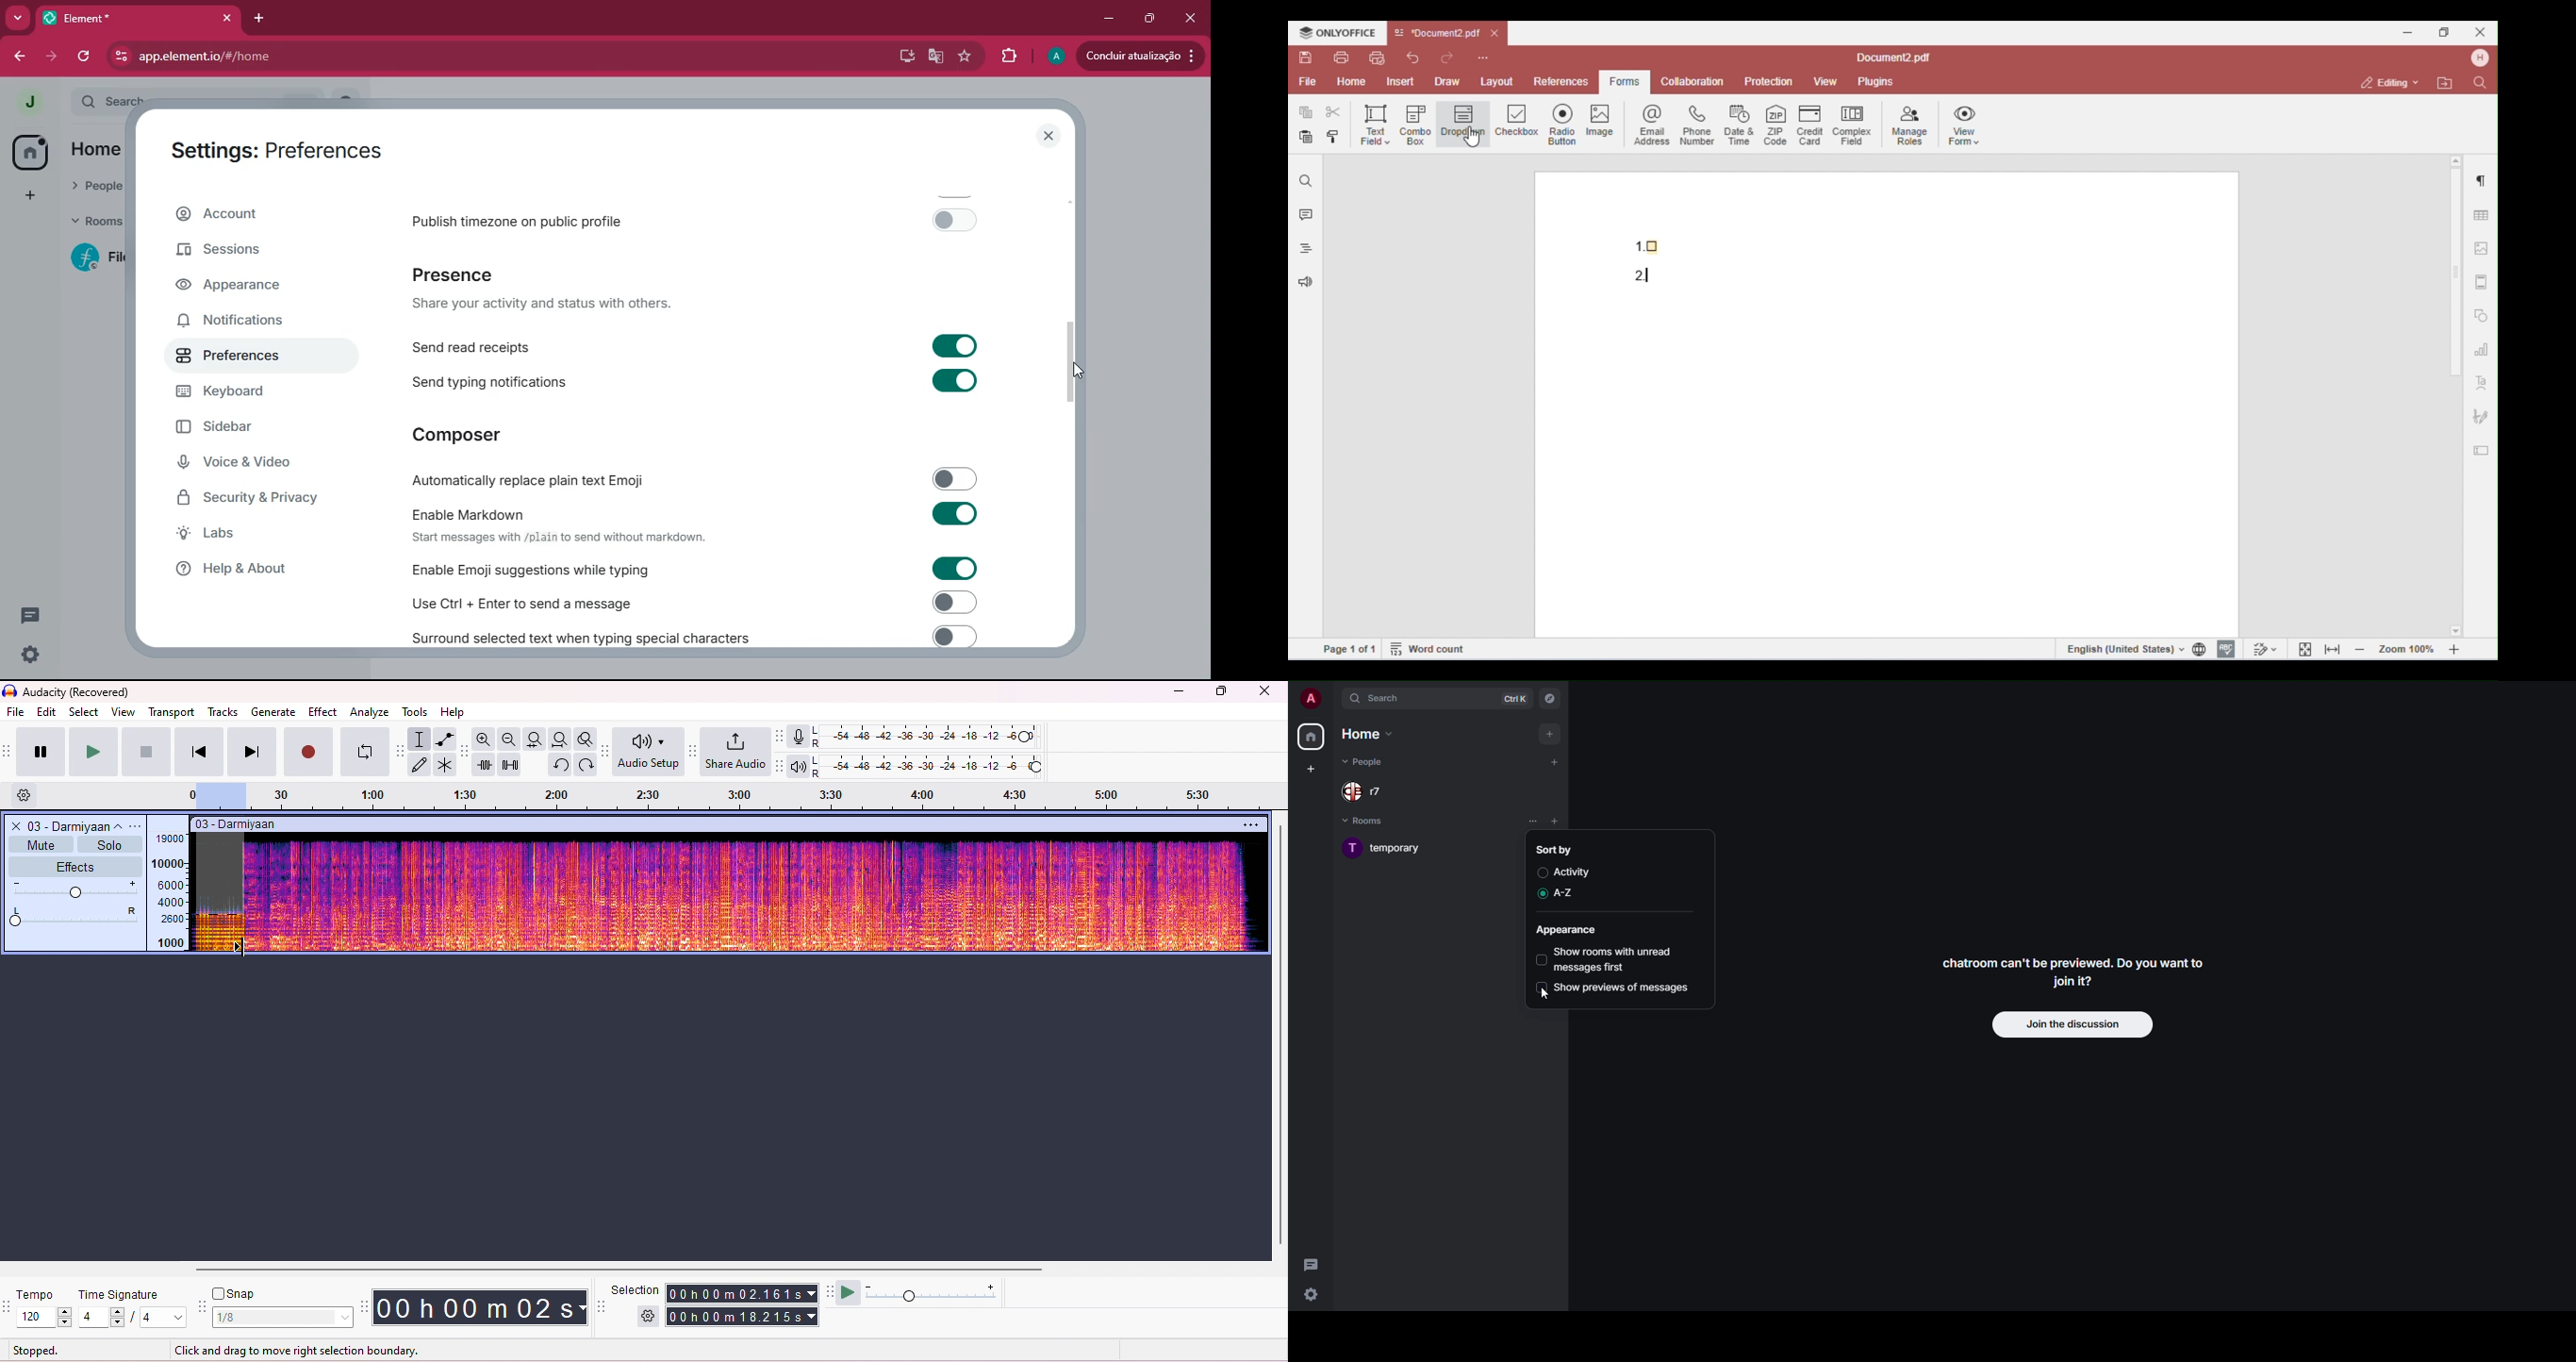 This screenshot has width=2576, height=1372. What do you see at coordinates (8, 1308) in the screenshot?
I see `tempo tools` at bounding box center [8, 1308].